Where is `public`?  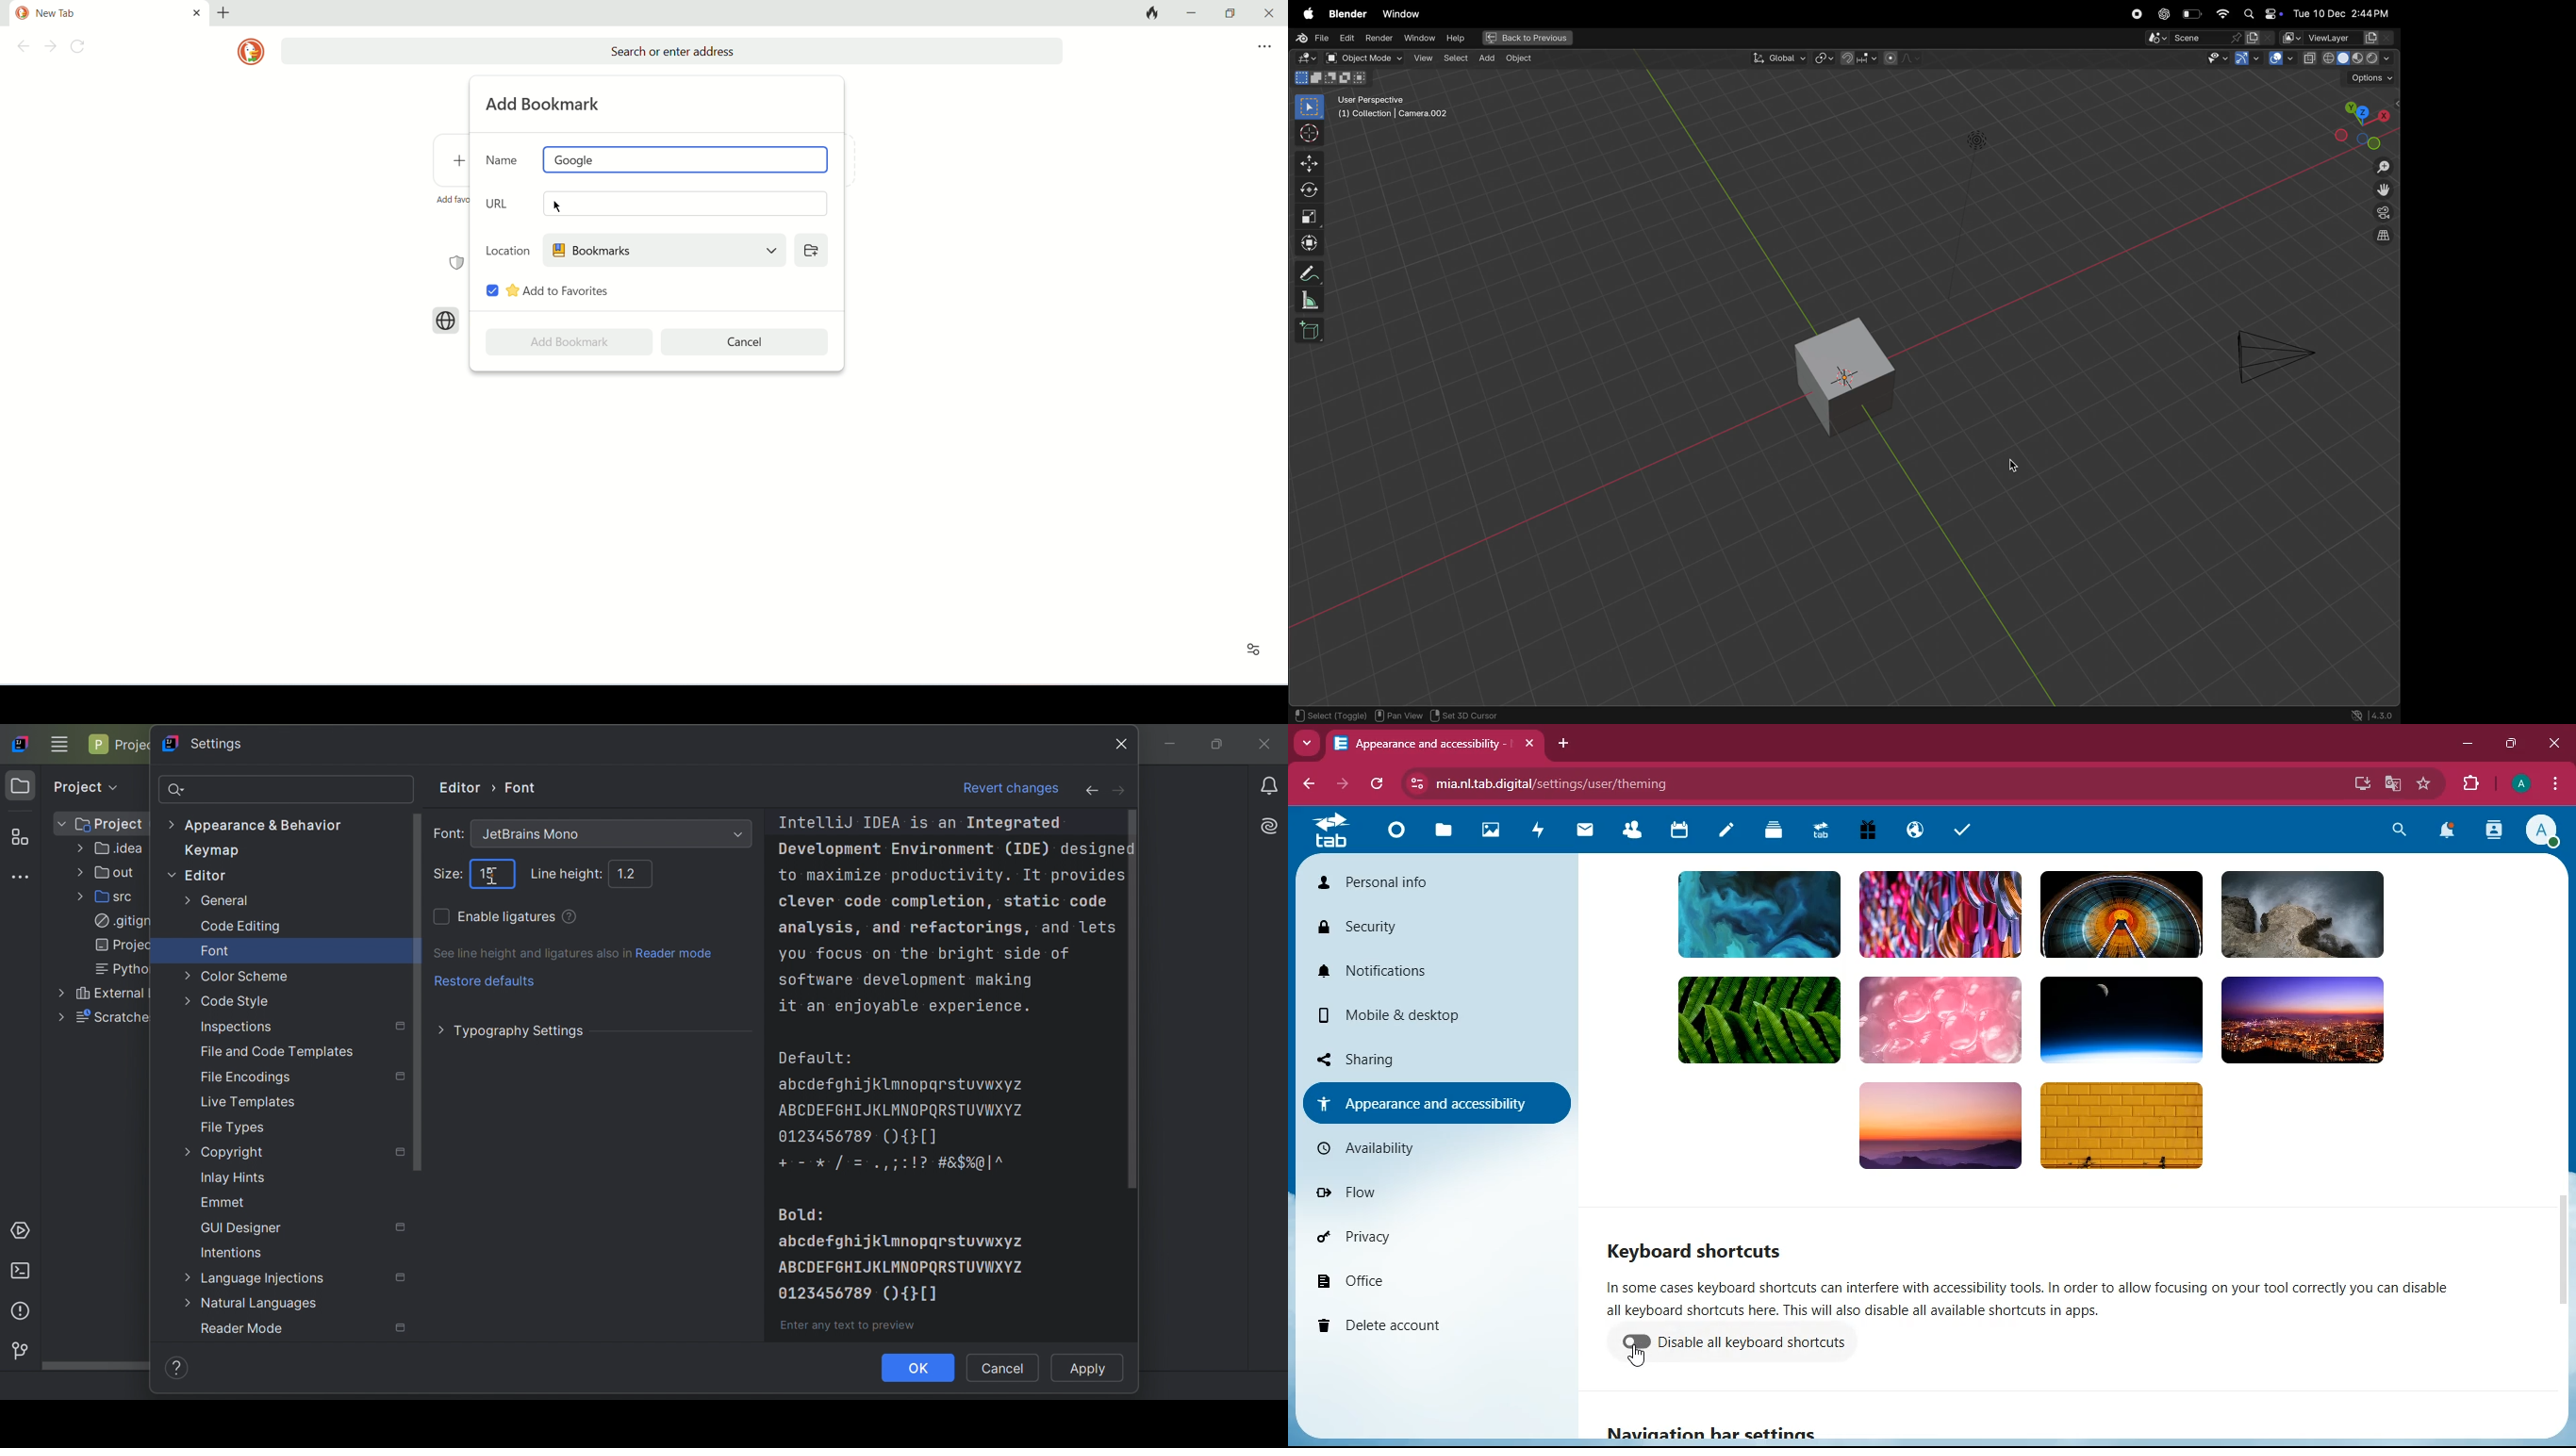
public is located at coordinates (1918, 831).